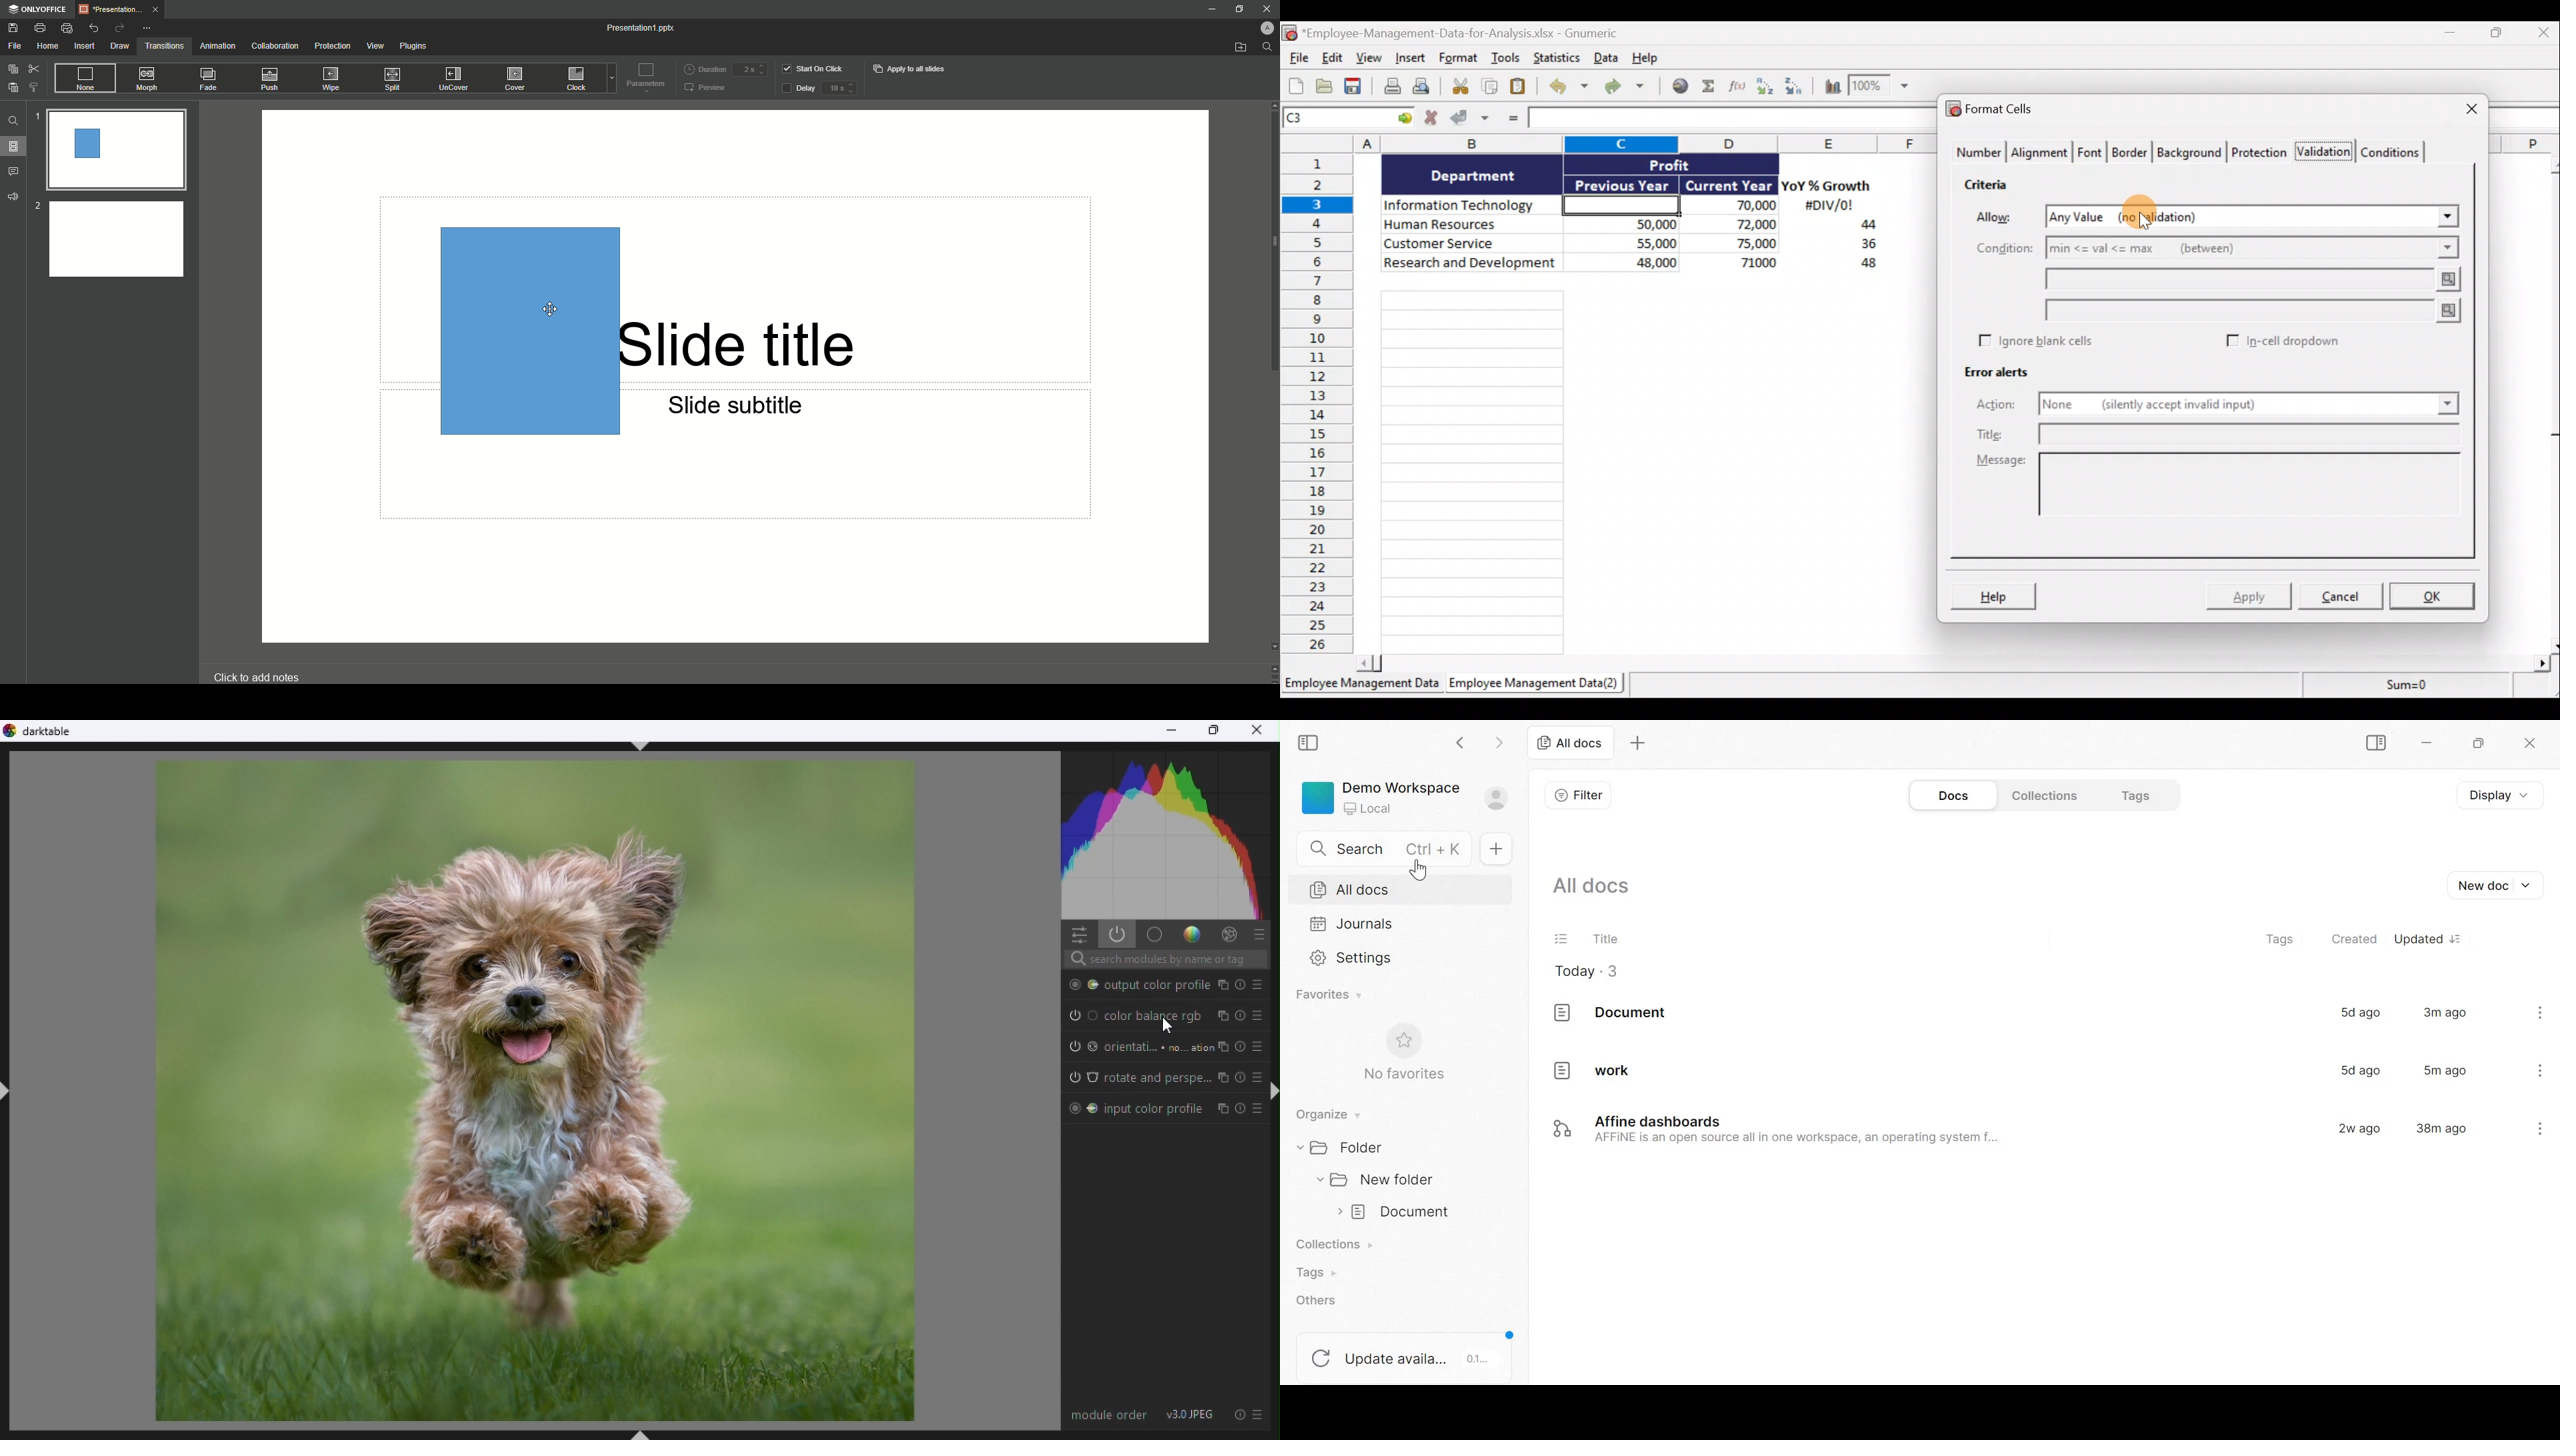 This screenshot has height=1456, width=2576. What do you see at coordinates (1562, 940) in the screenshot?
I see `task list` at bounding box center [1562, 940].